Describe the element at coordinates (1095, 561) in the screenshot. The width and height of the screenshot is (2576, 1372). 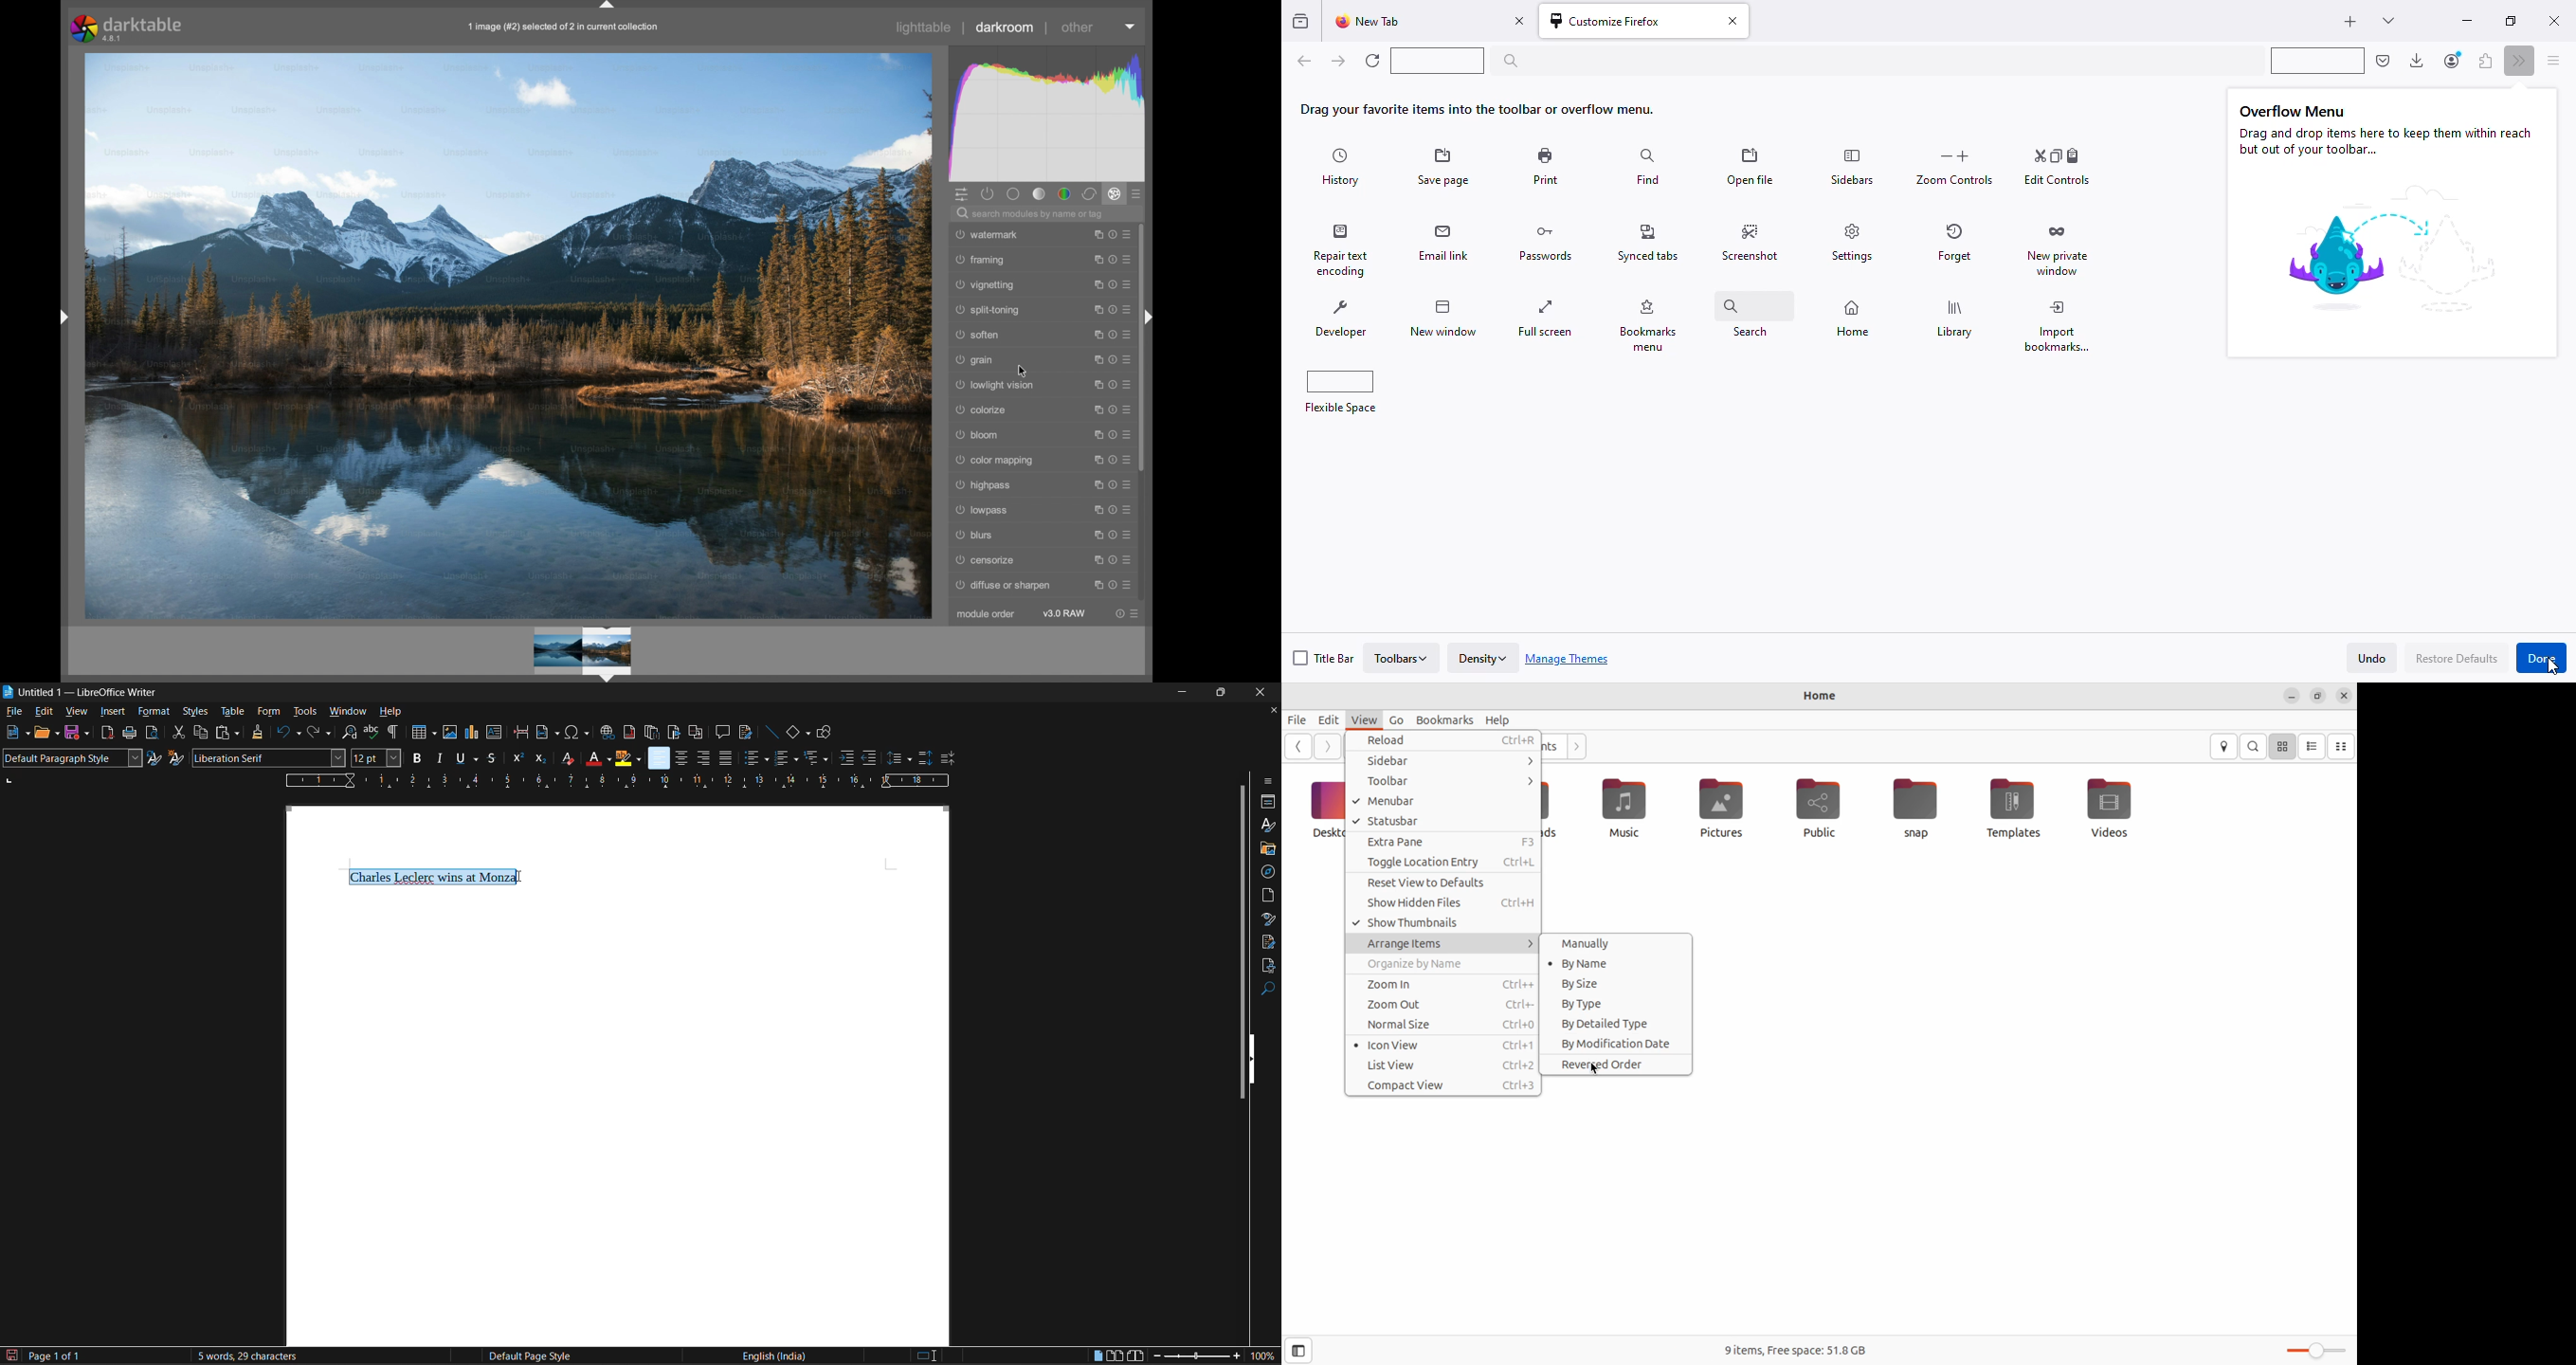
I see `instance` at that location.